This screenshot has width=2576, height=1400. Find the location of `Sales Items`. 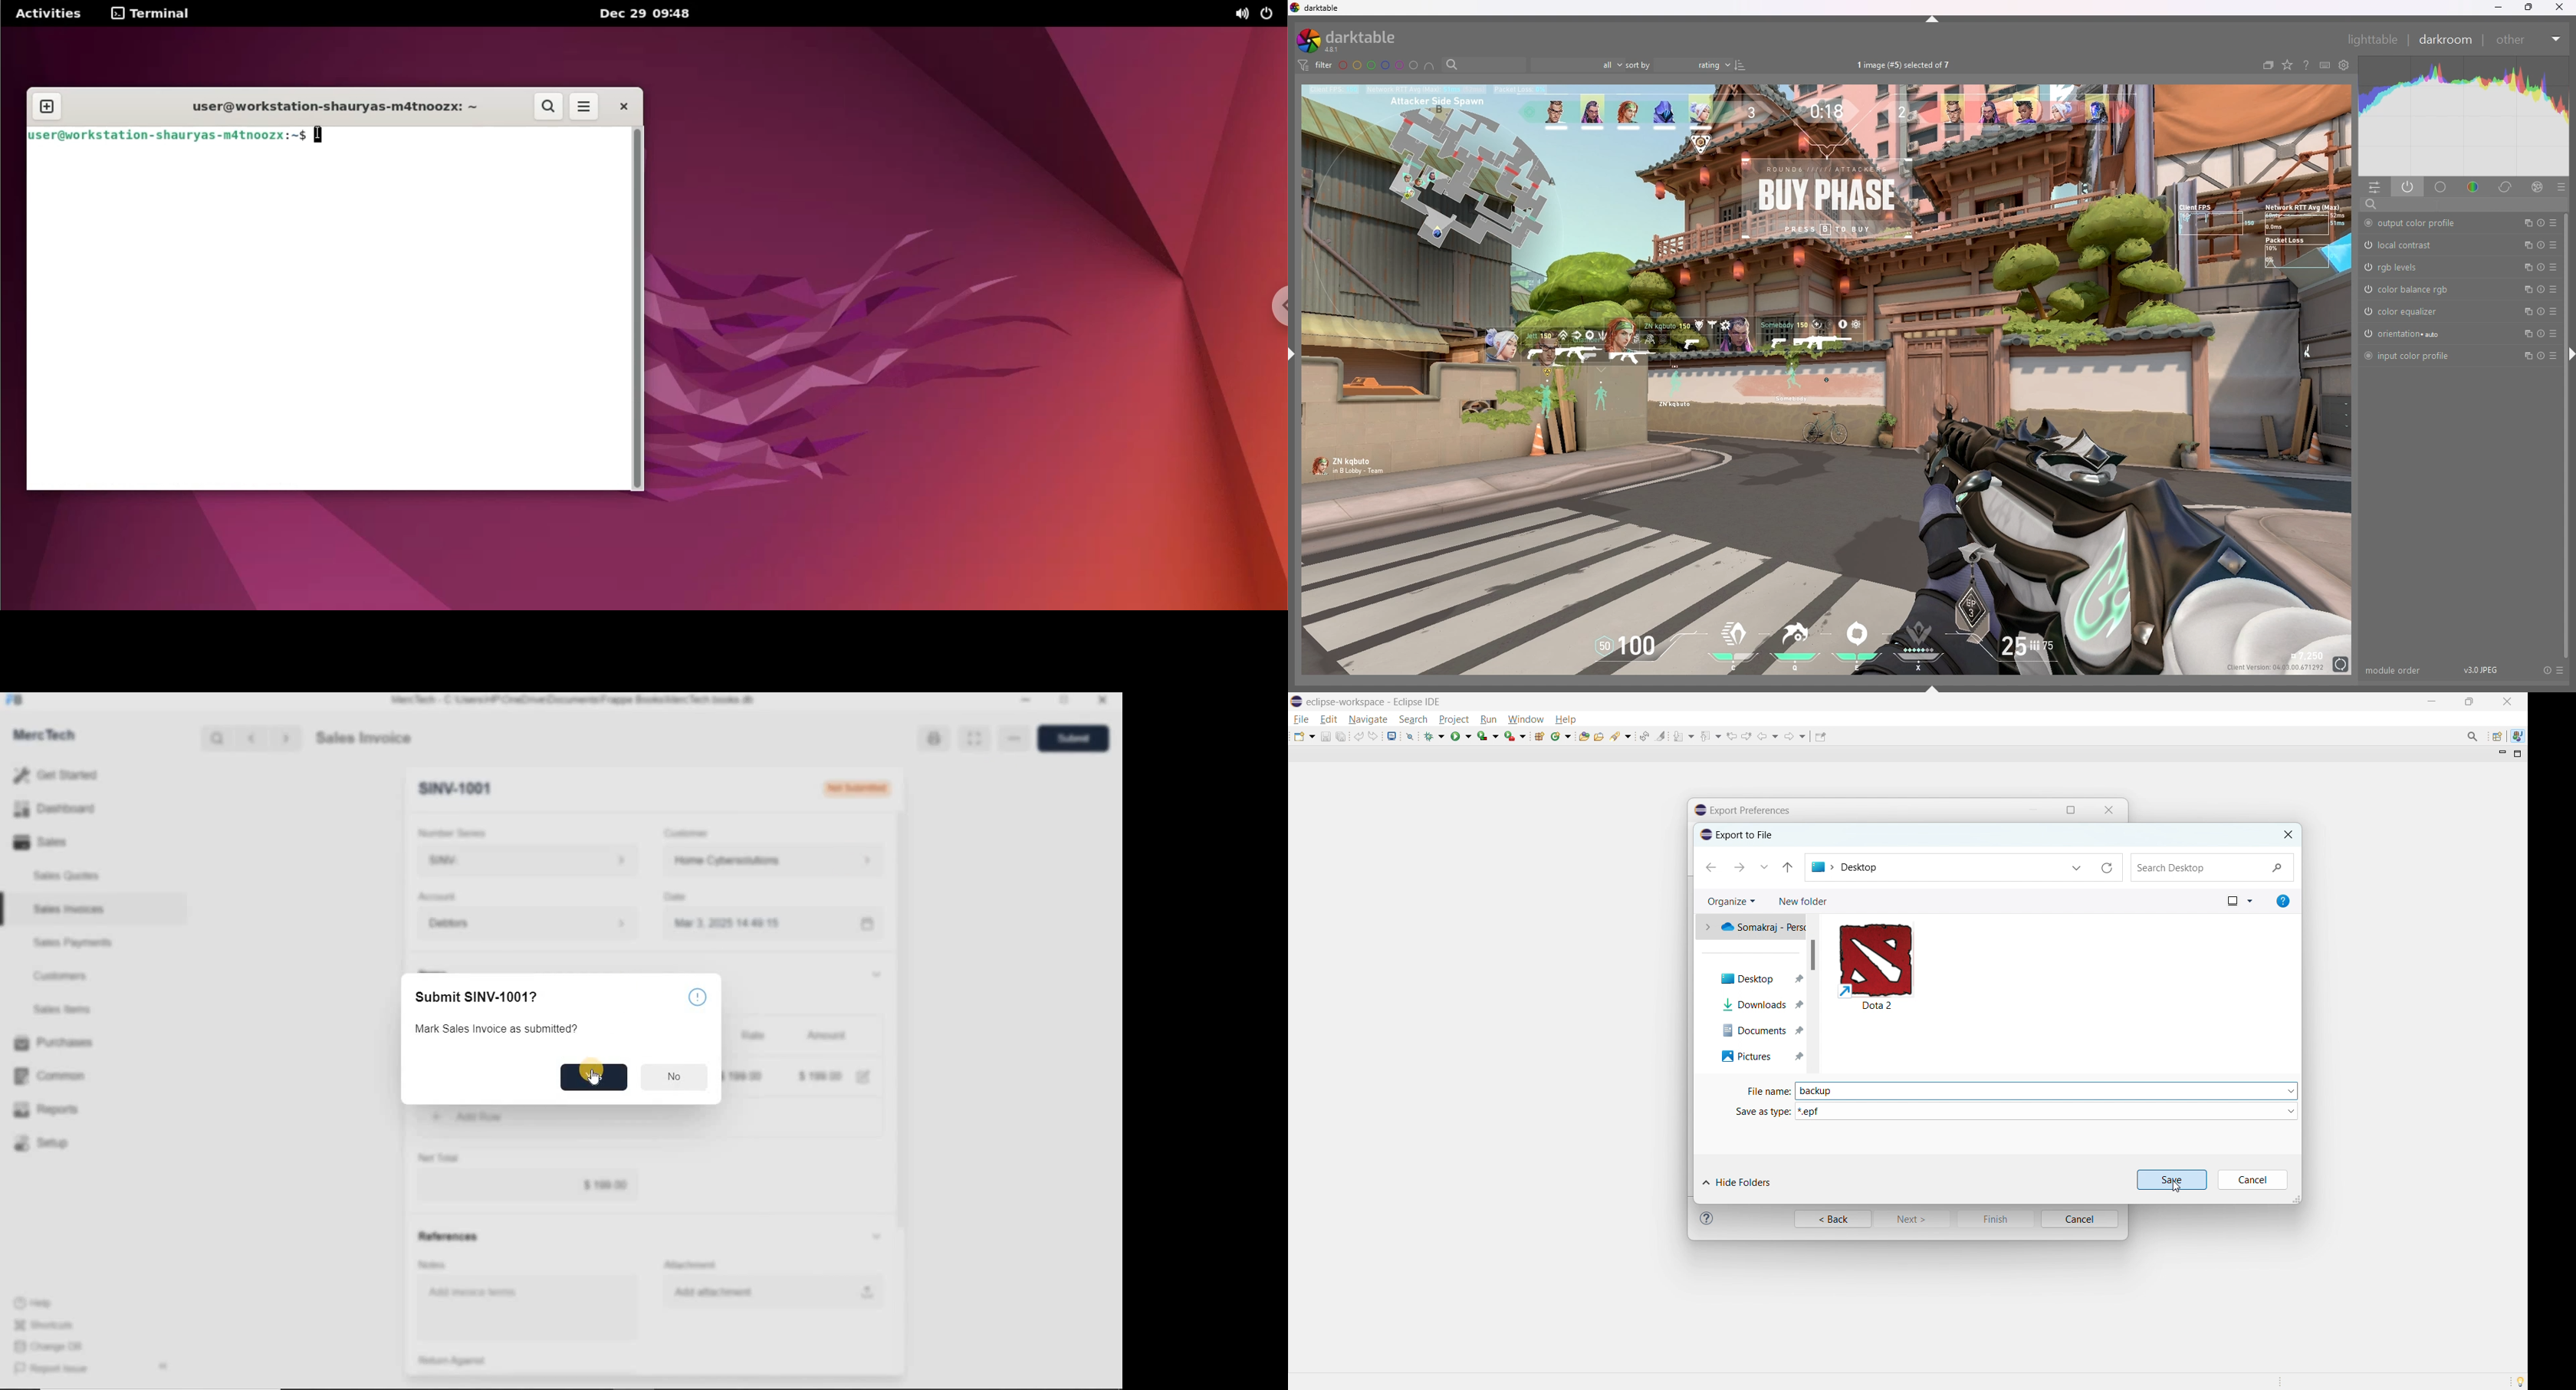

Sales Items is located at coordinates (71, 1009).